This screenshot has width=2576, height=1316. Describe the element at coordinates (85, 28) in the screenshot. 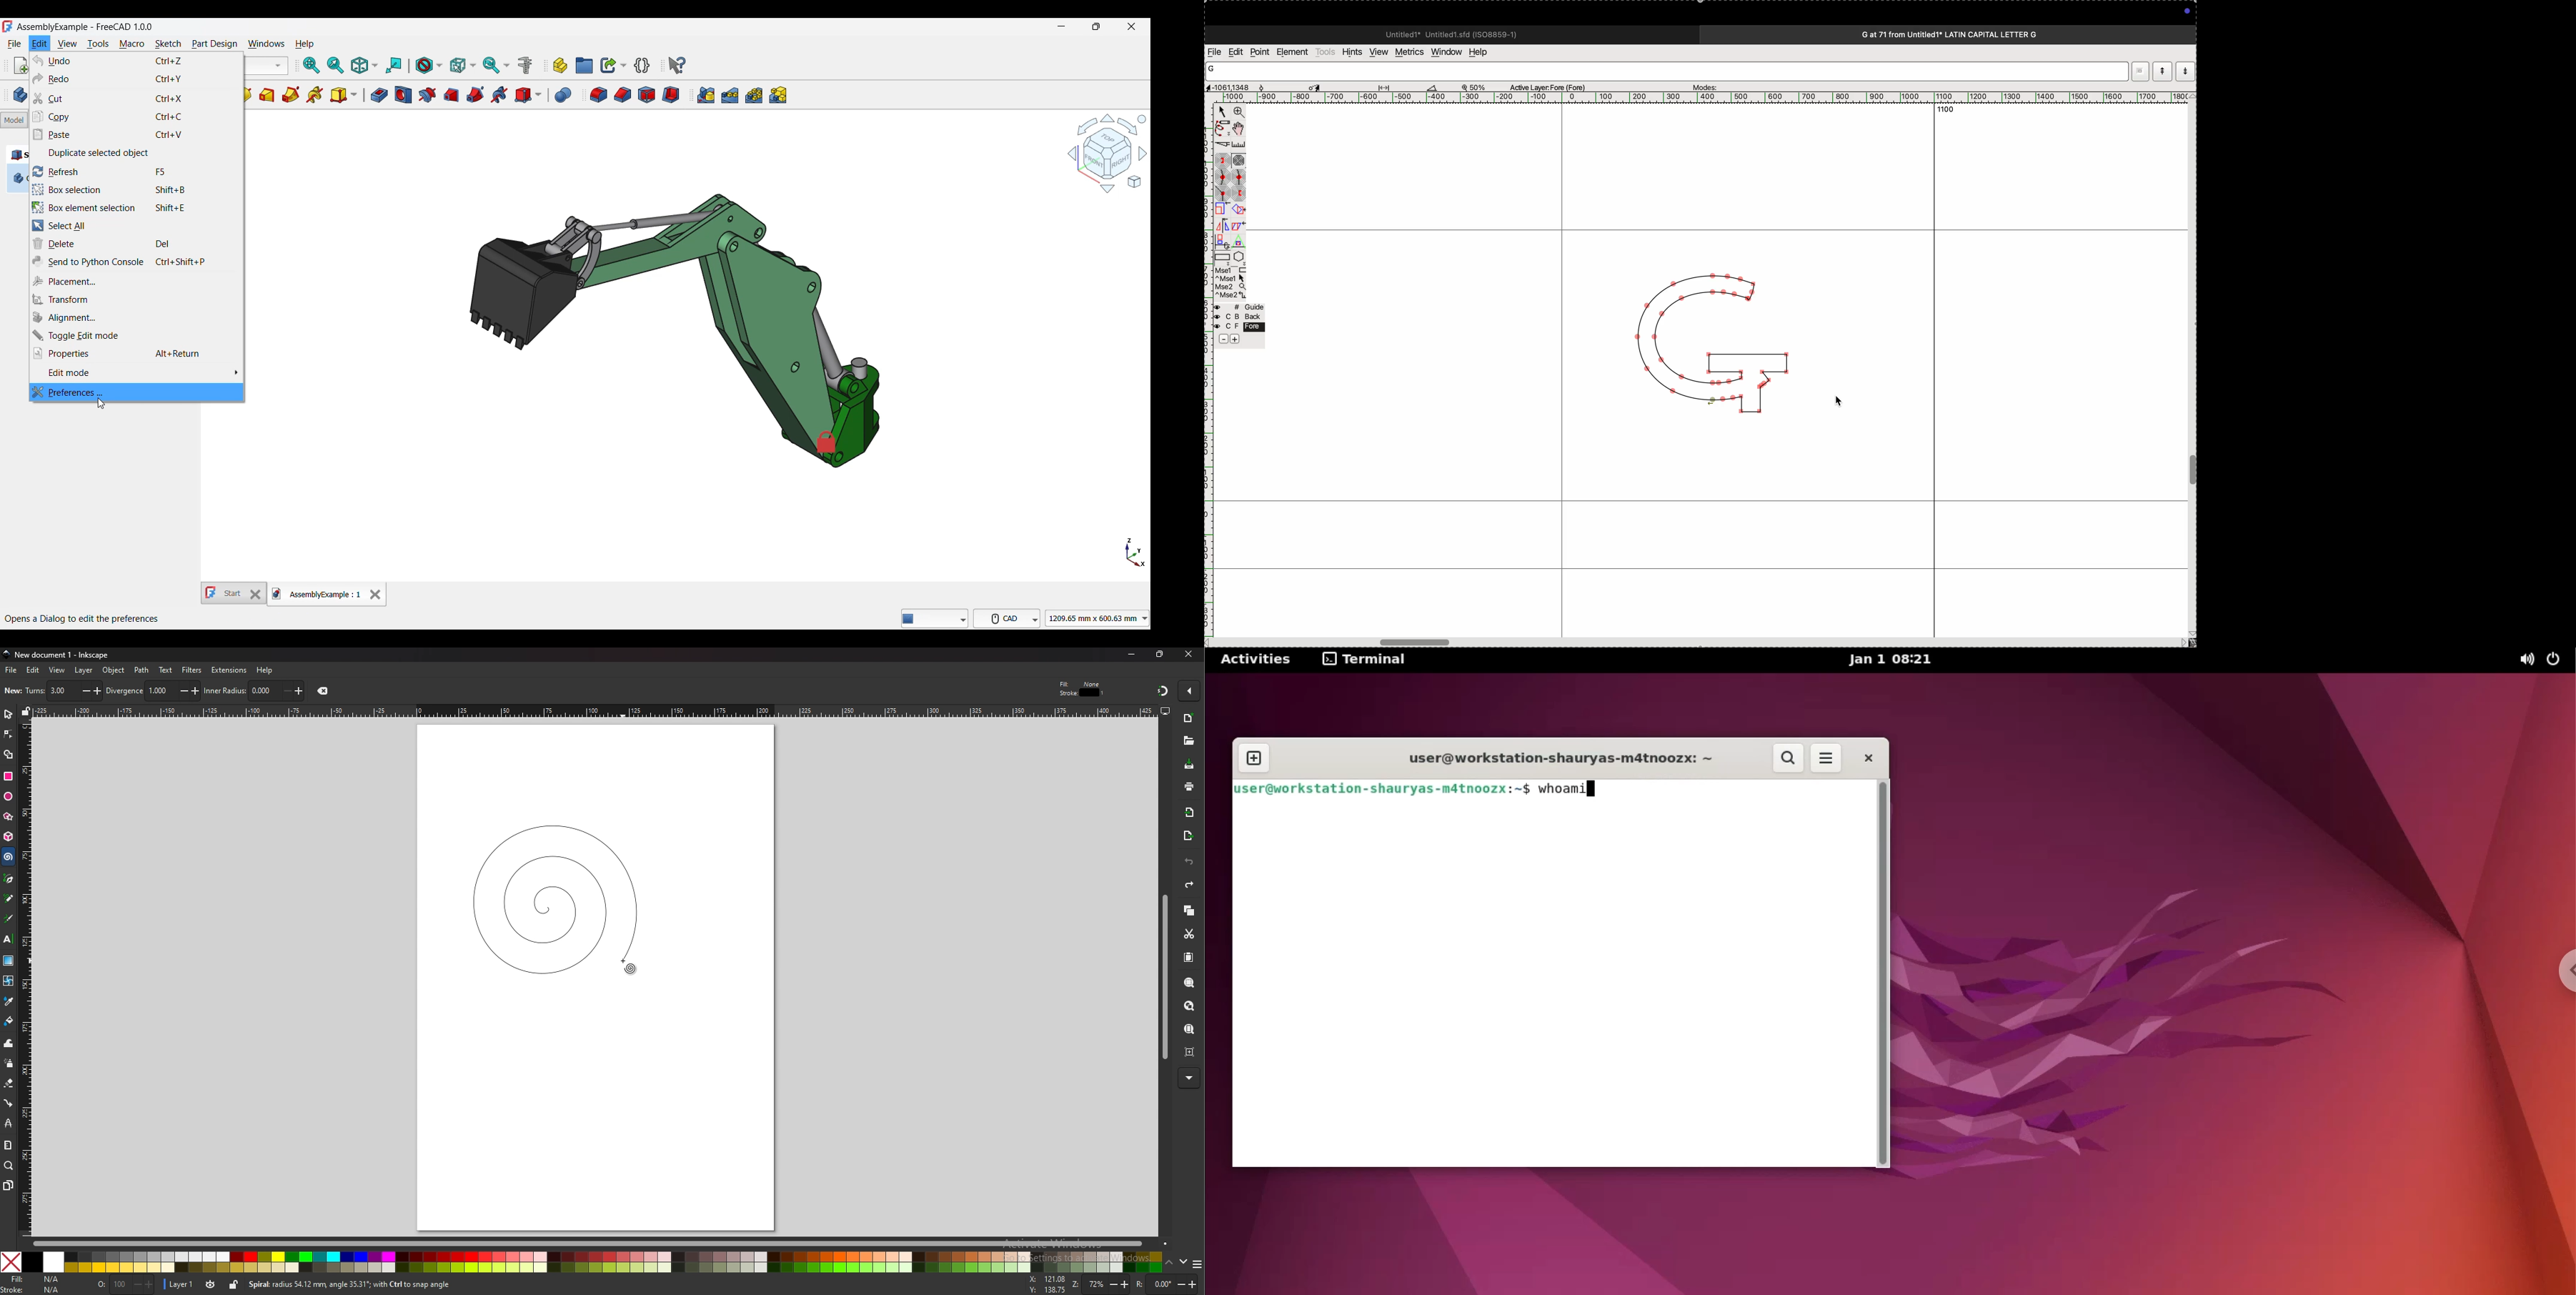

I see `AssemblyExample - FreeCAD 1.0.0` at that location.